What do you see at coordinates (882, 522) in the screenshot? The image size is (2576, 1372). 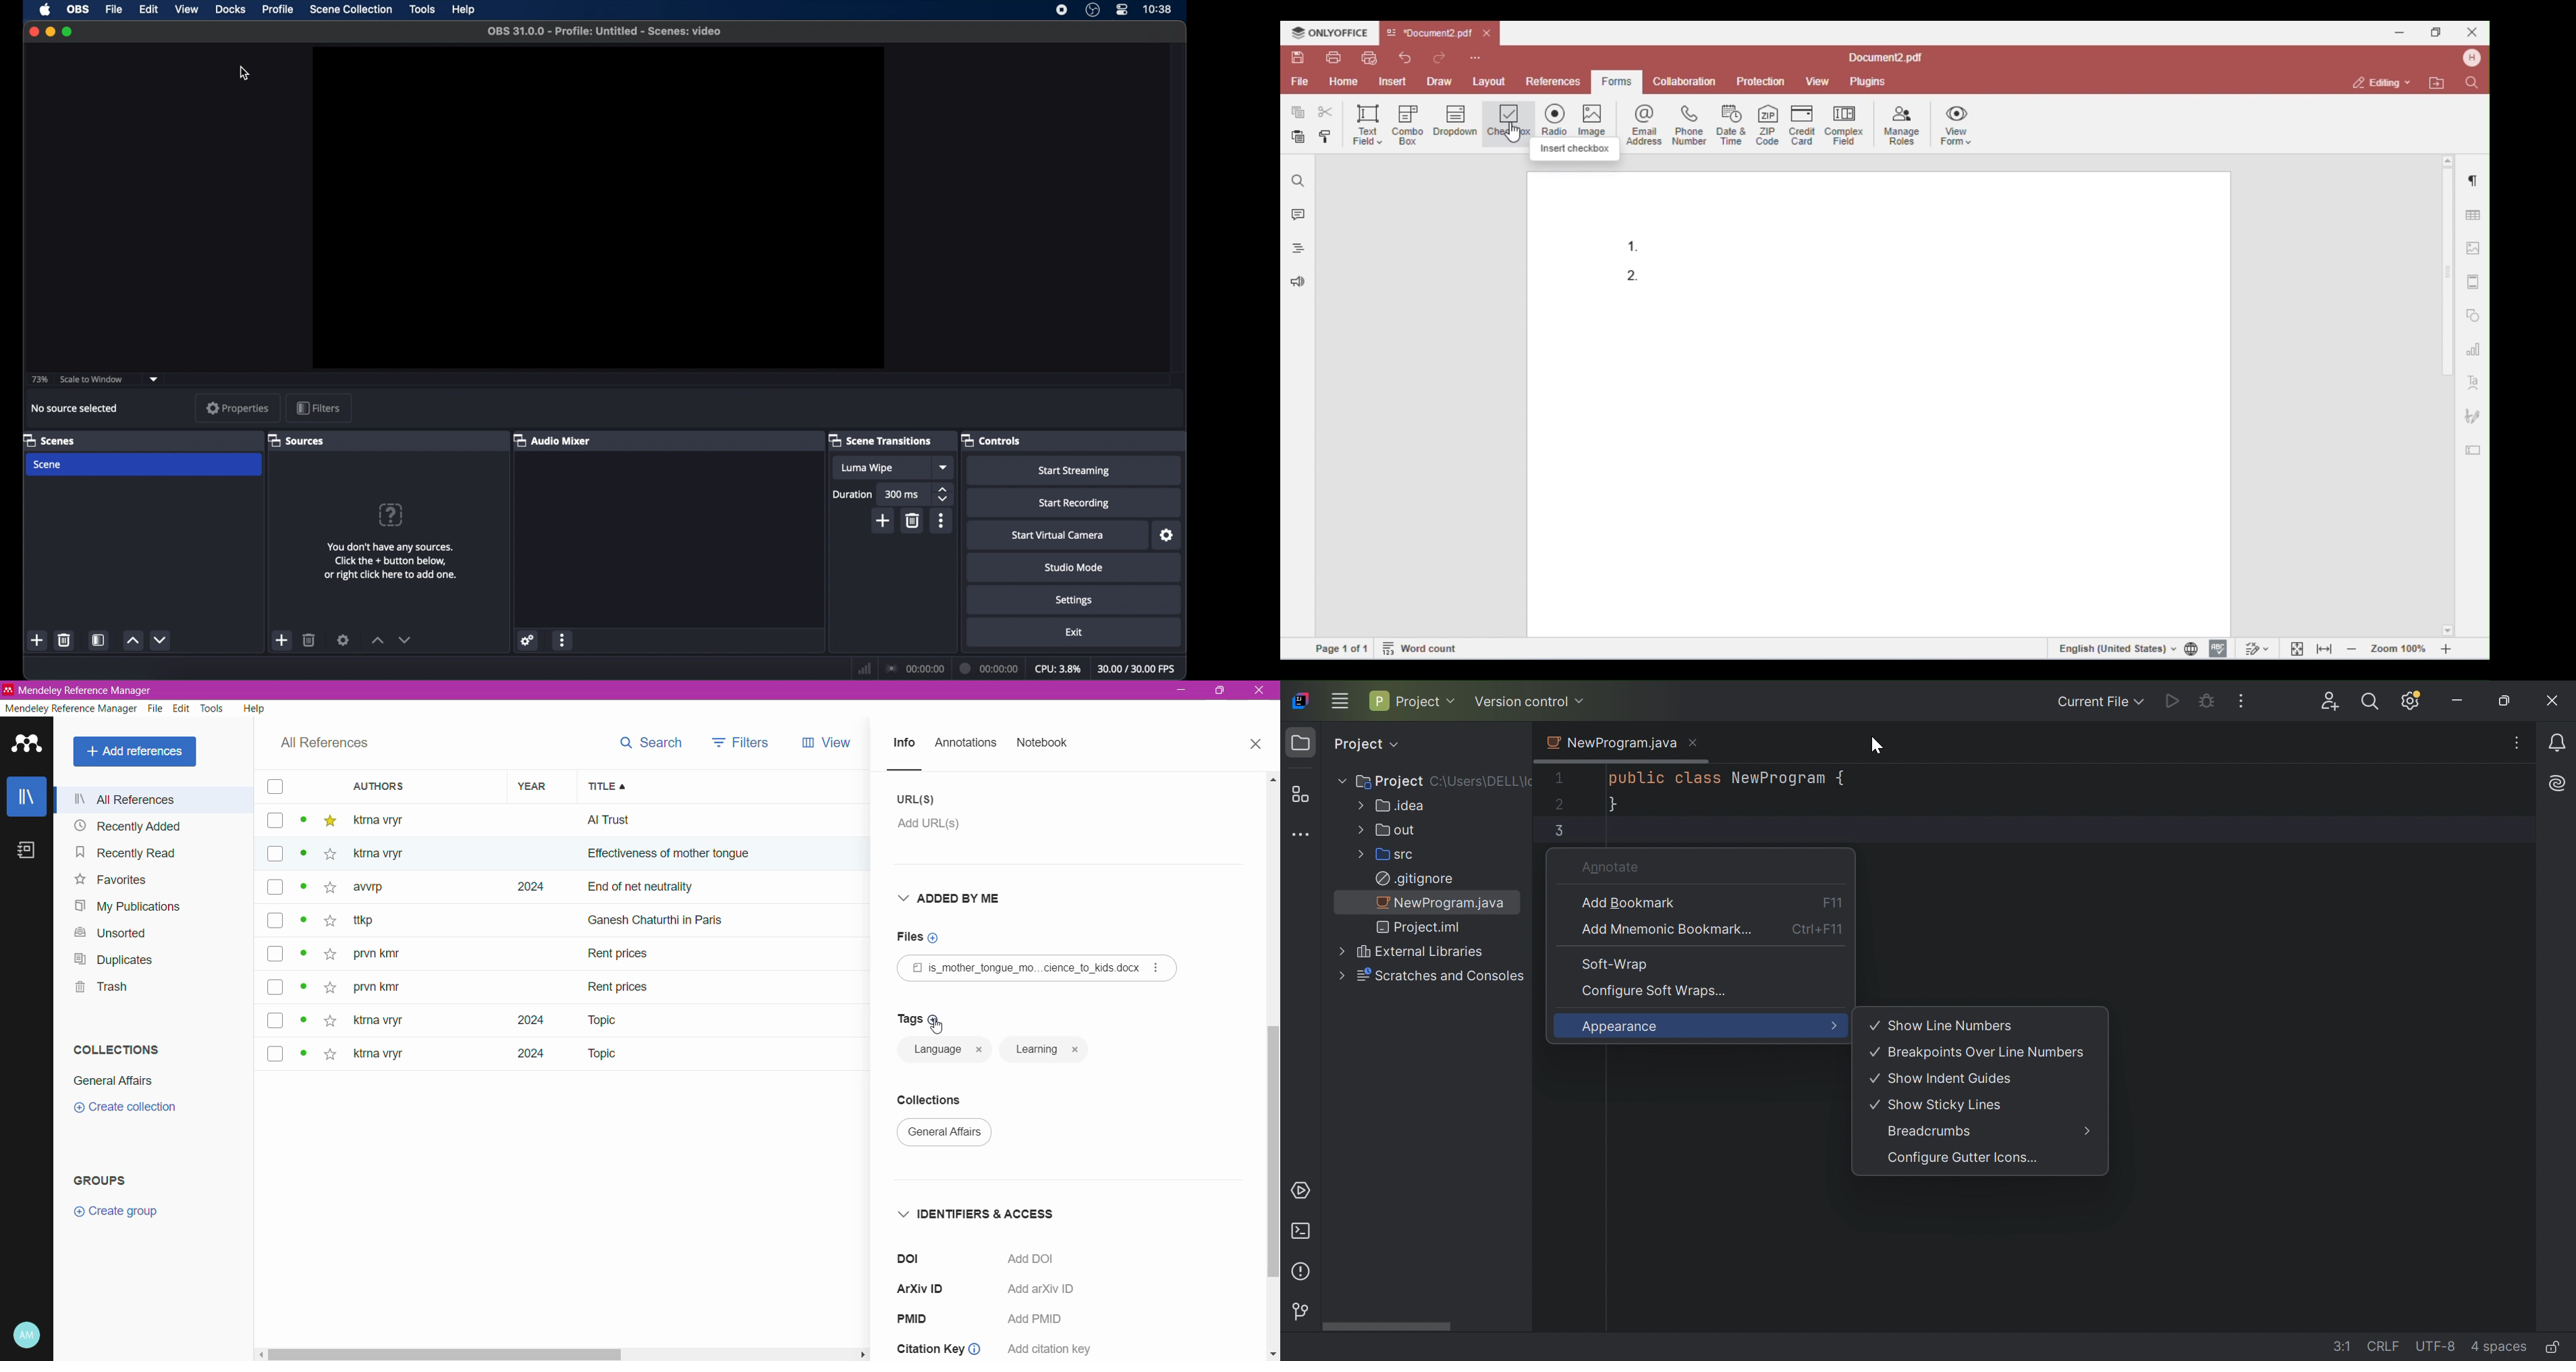 I see `add scene transition` at bounding box center [882, 522].